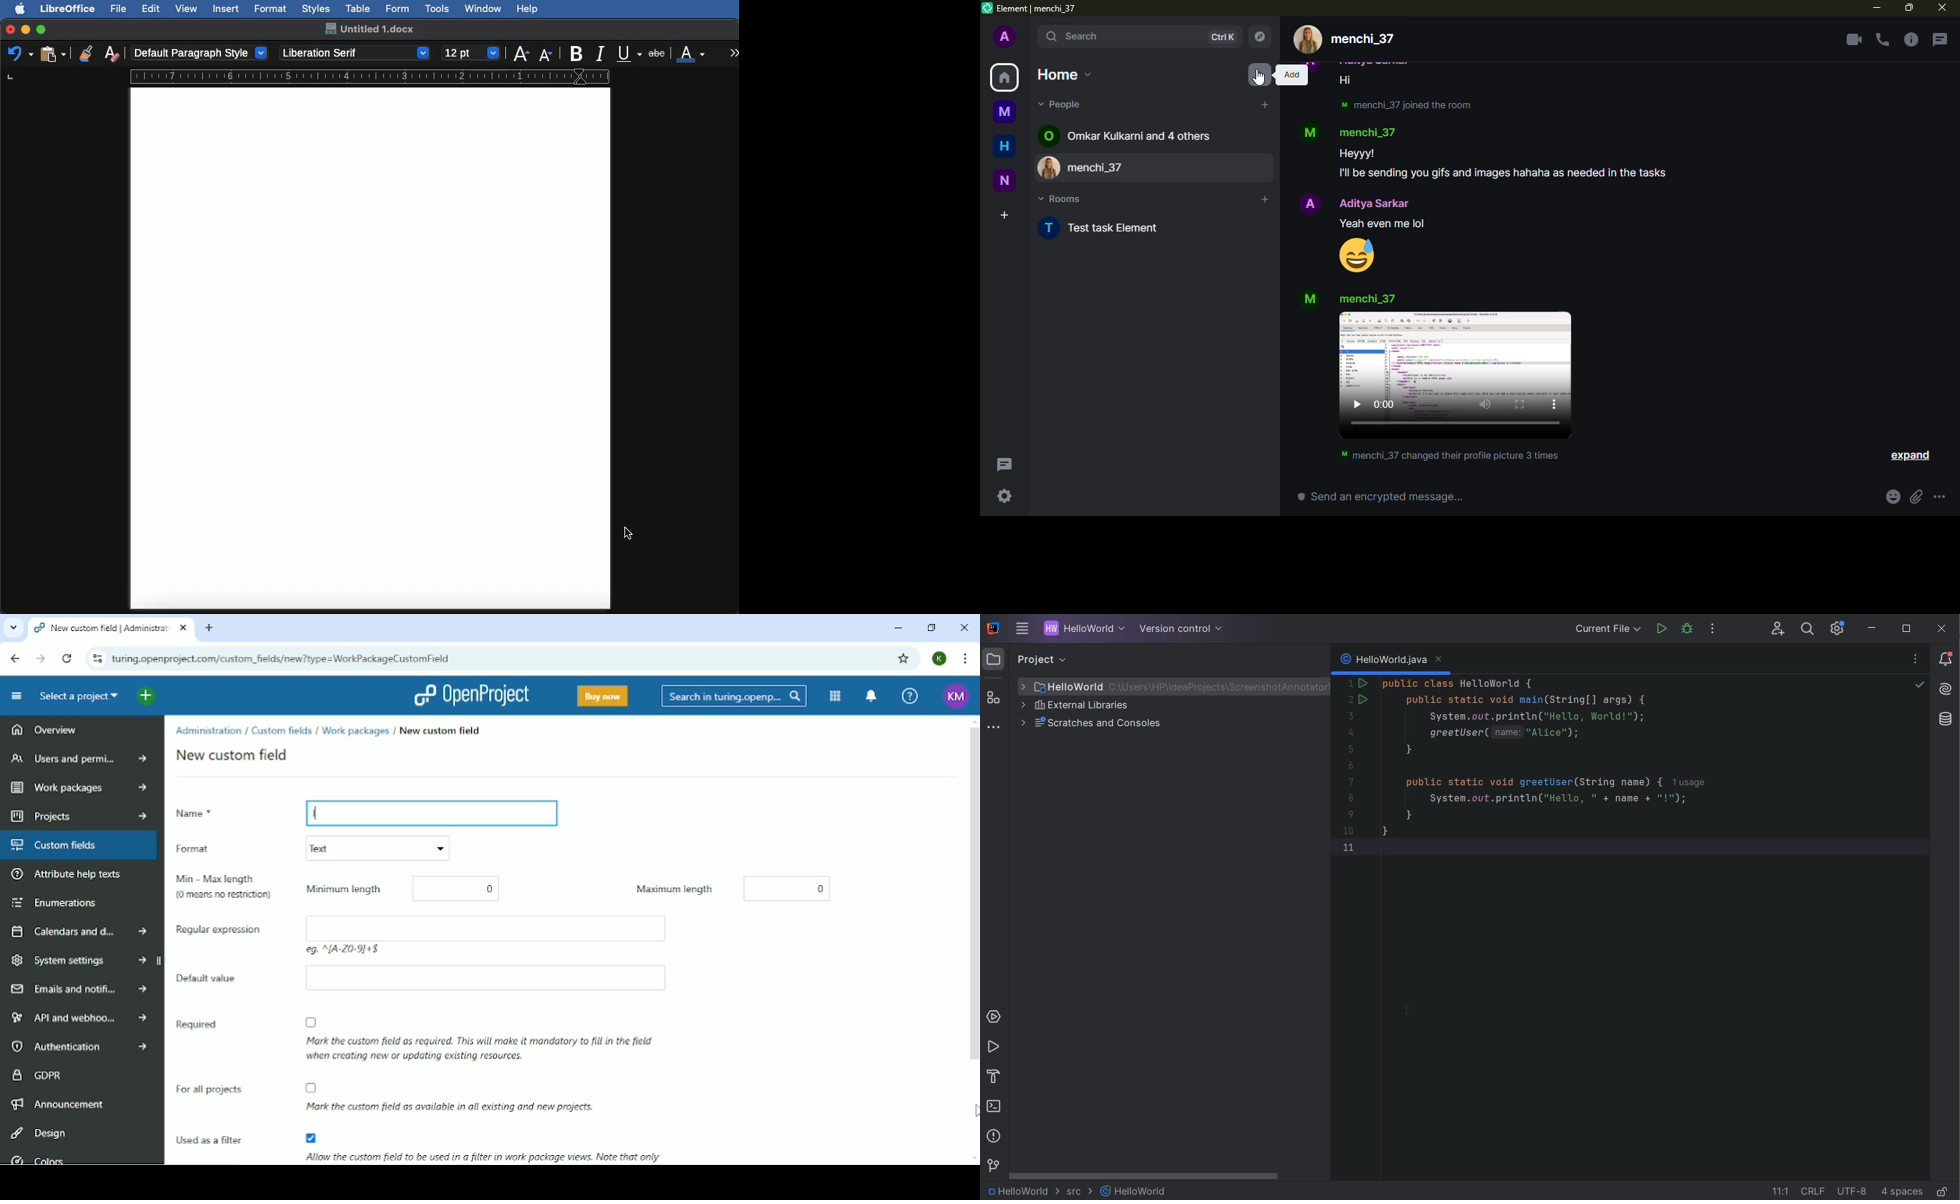 This screenshot has width=1960, height=1204. What do you see at coordinates (909, 697) in the screenshot?
I see `Help` at bounding box center [909, 697].